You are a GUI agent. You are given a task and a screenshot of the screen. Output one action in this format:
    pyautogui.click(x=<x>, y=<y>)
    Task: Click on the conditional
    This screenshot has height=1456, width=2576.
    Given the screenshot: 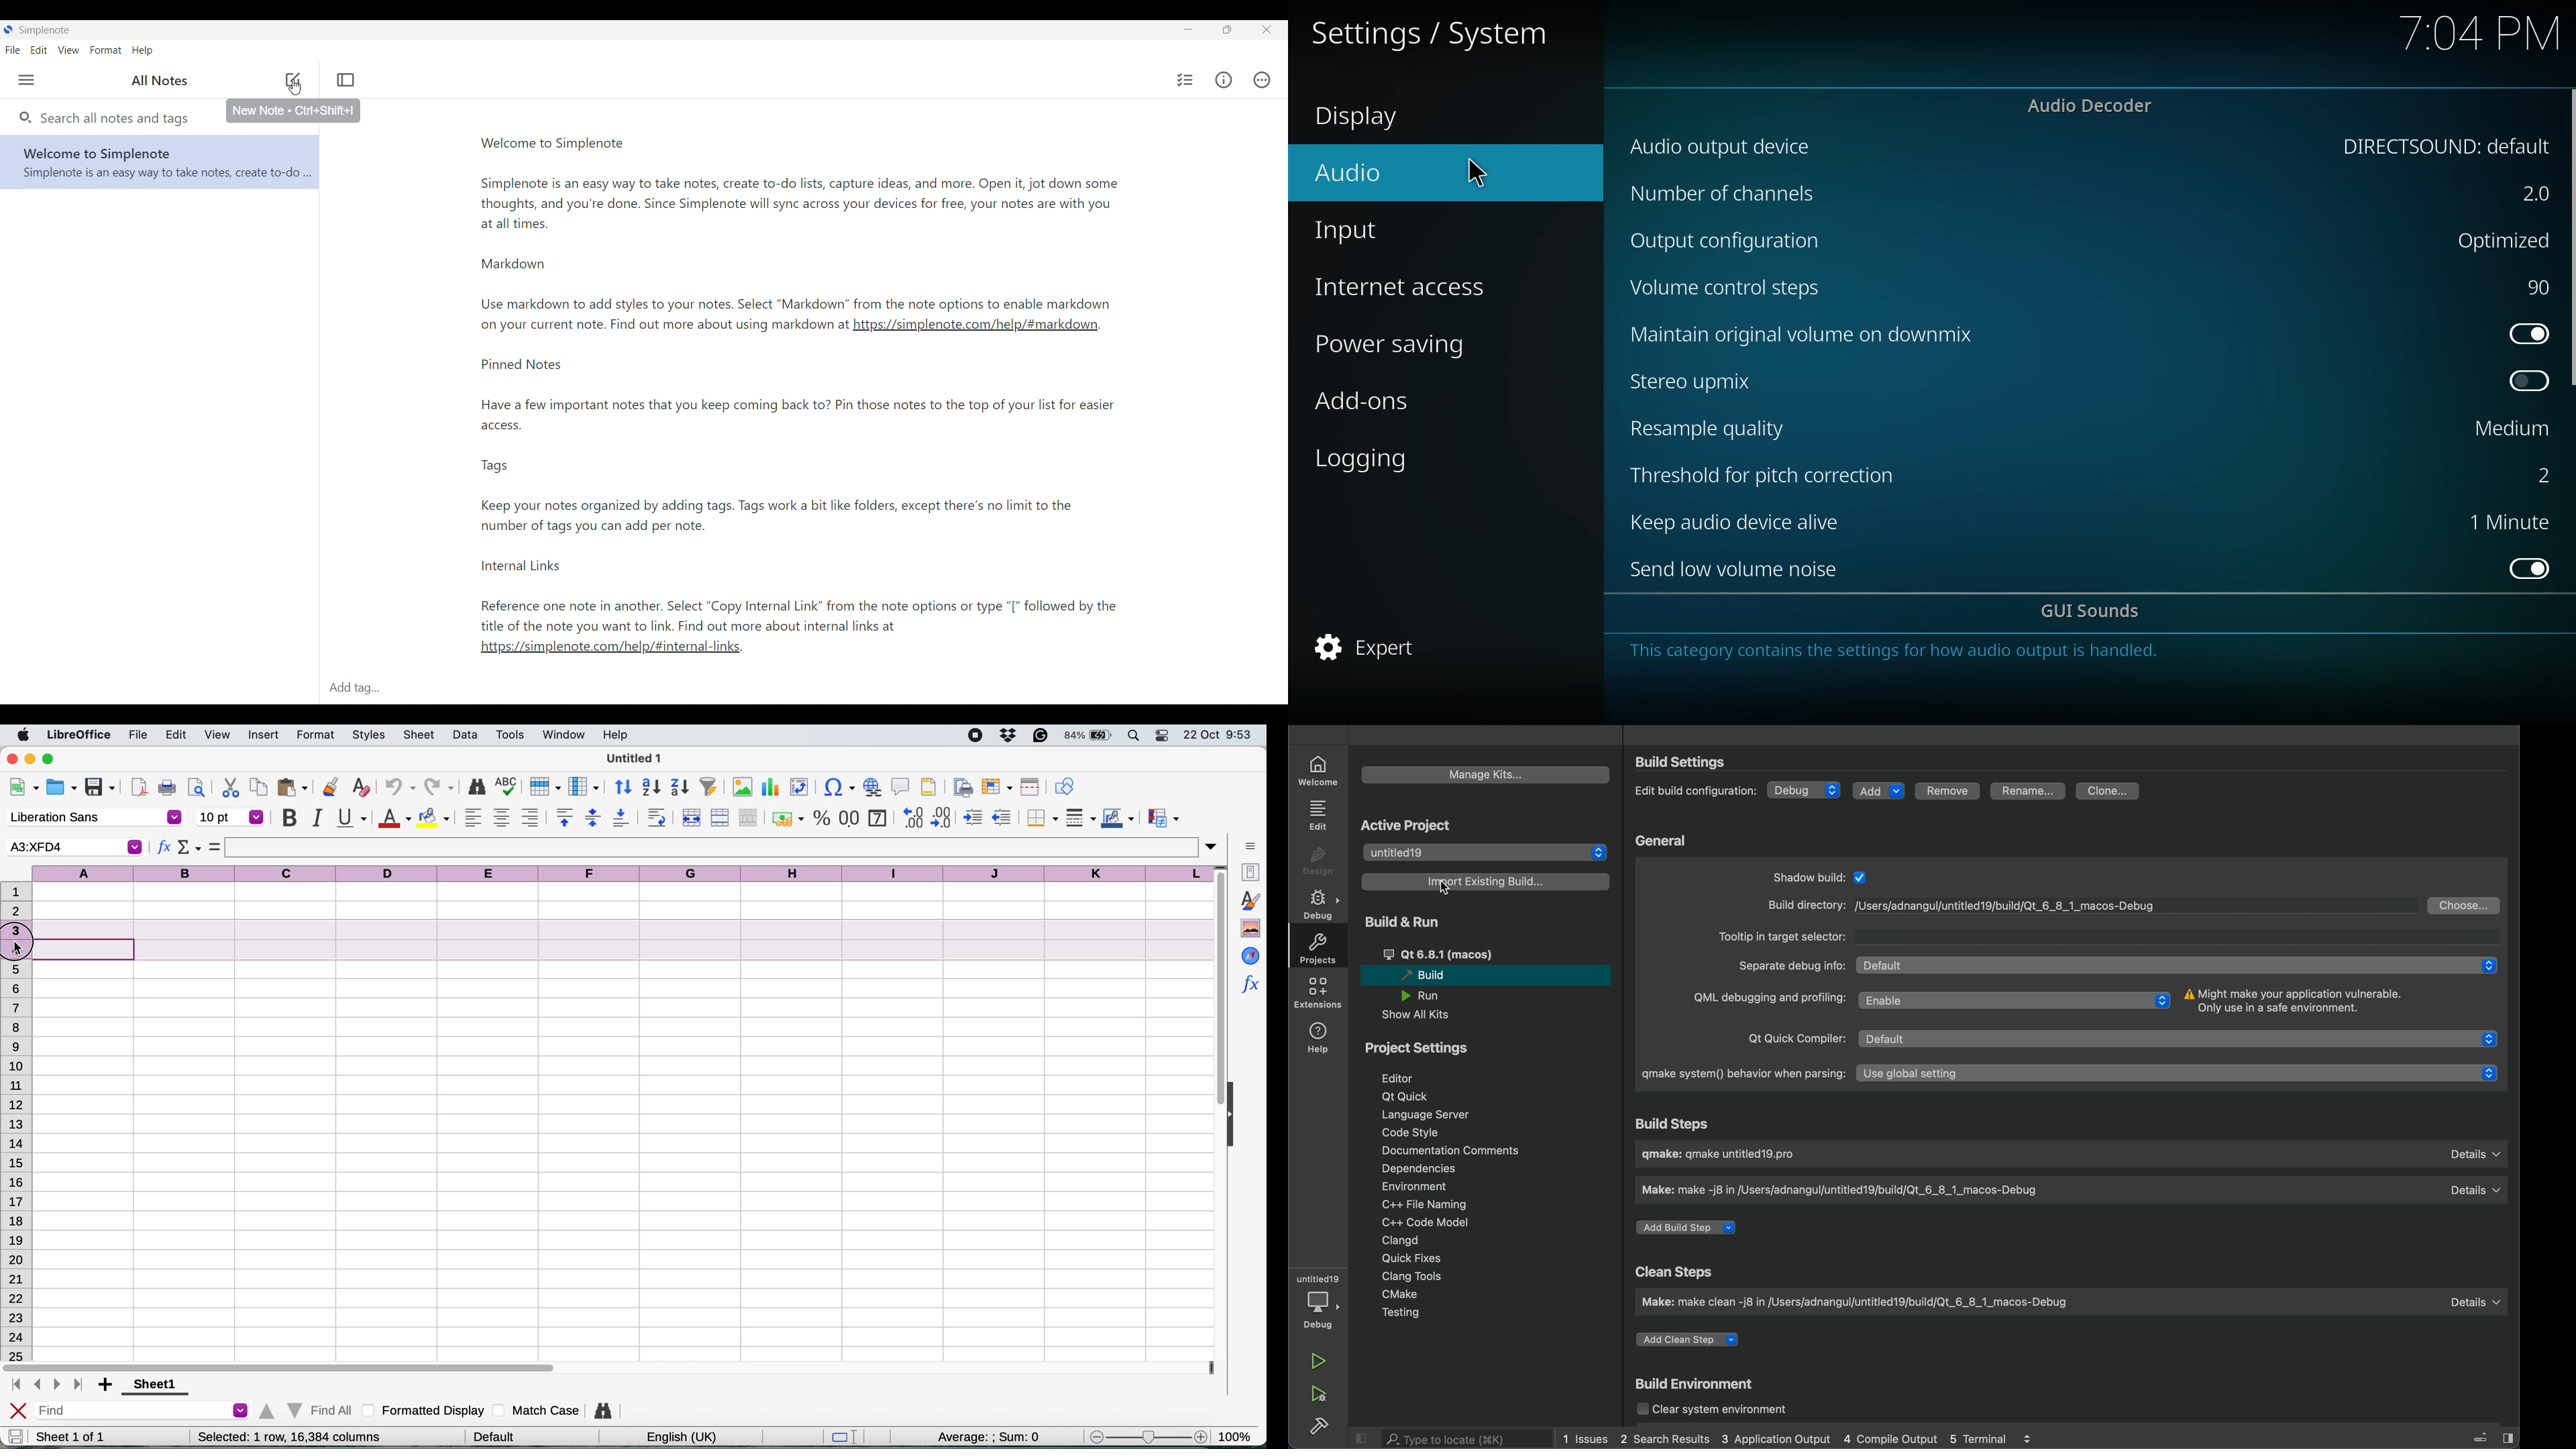 What is the action you would take?
    pyautogui.click(x=1162, y=820)
    